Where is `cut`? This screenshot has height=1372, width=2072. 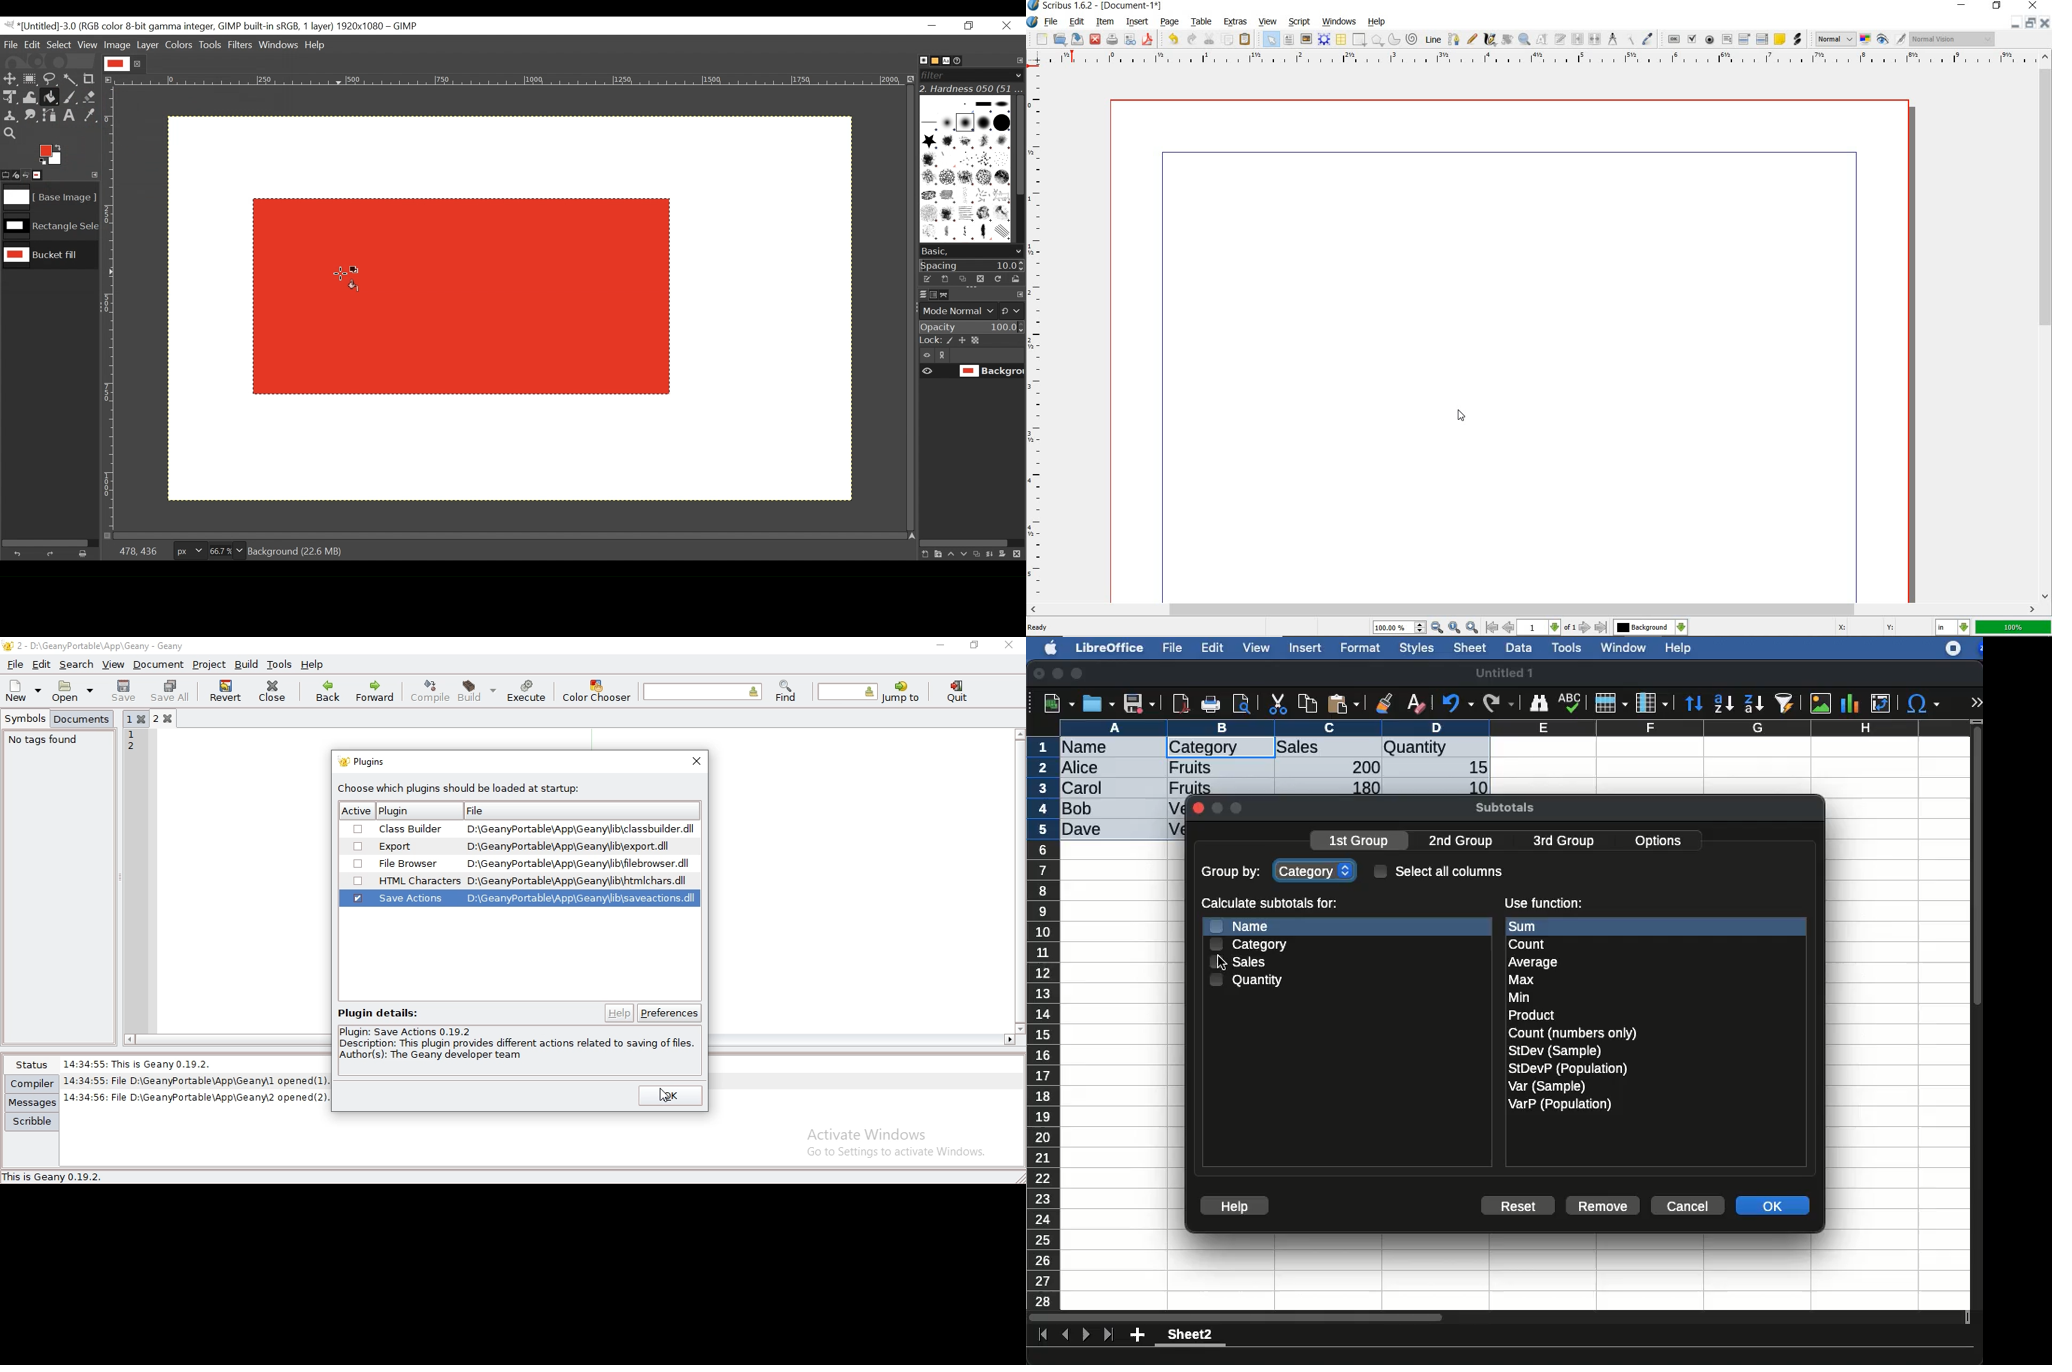 cut is located at coordinates (1279, 703).